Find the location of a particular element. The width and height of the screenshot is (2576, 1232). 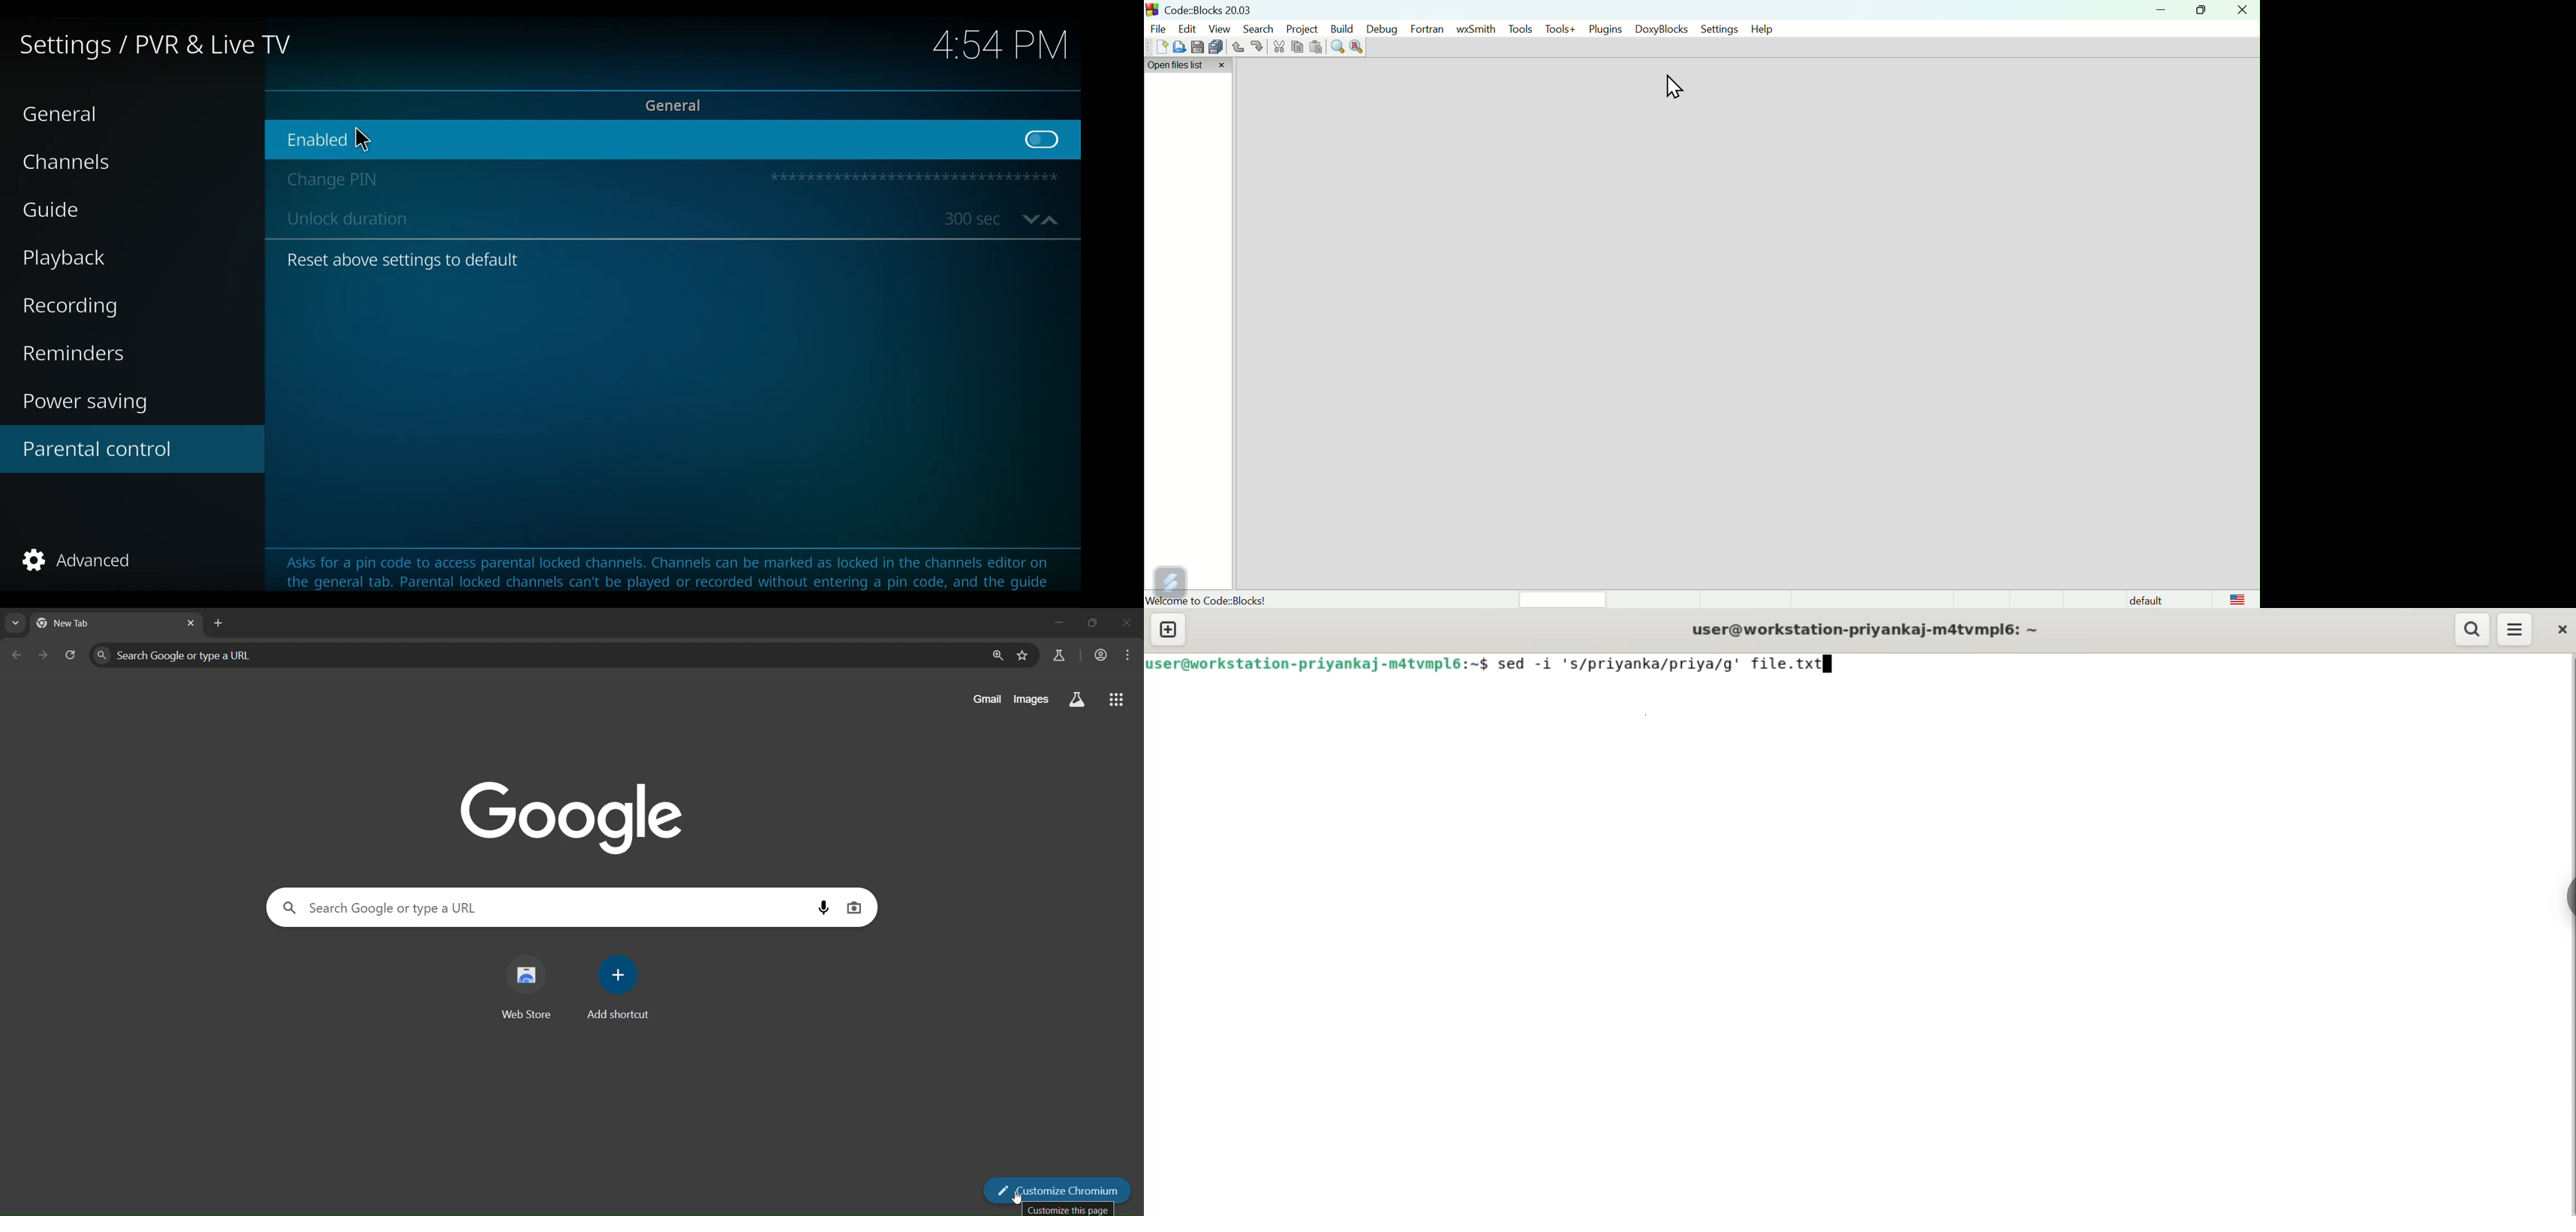

unlock duration in seconds is located at coordinates (975, 217).